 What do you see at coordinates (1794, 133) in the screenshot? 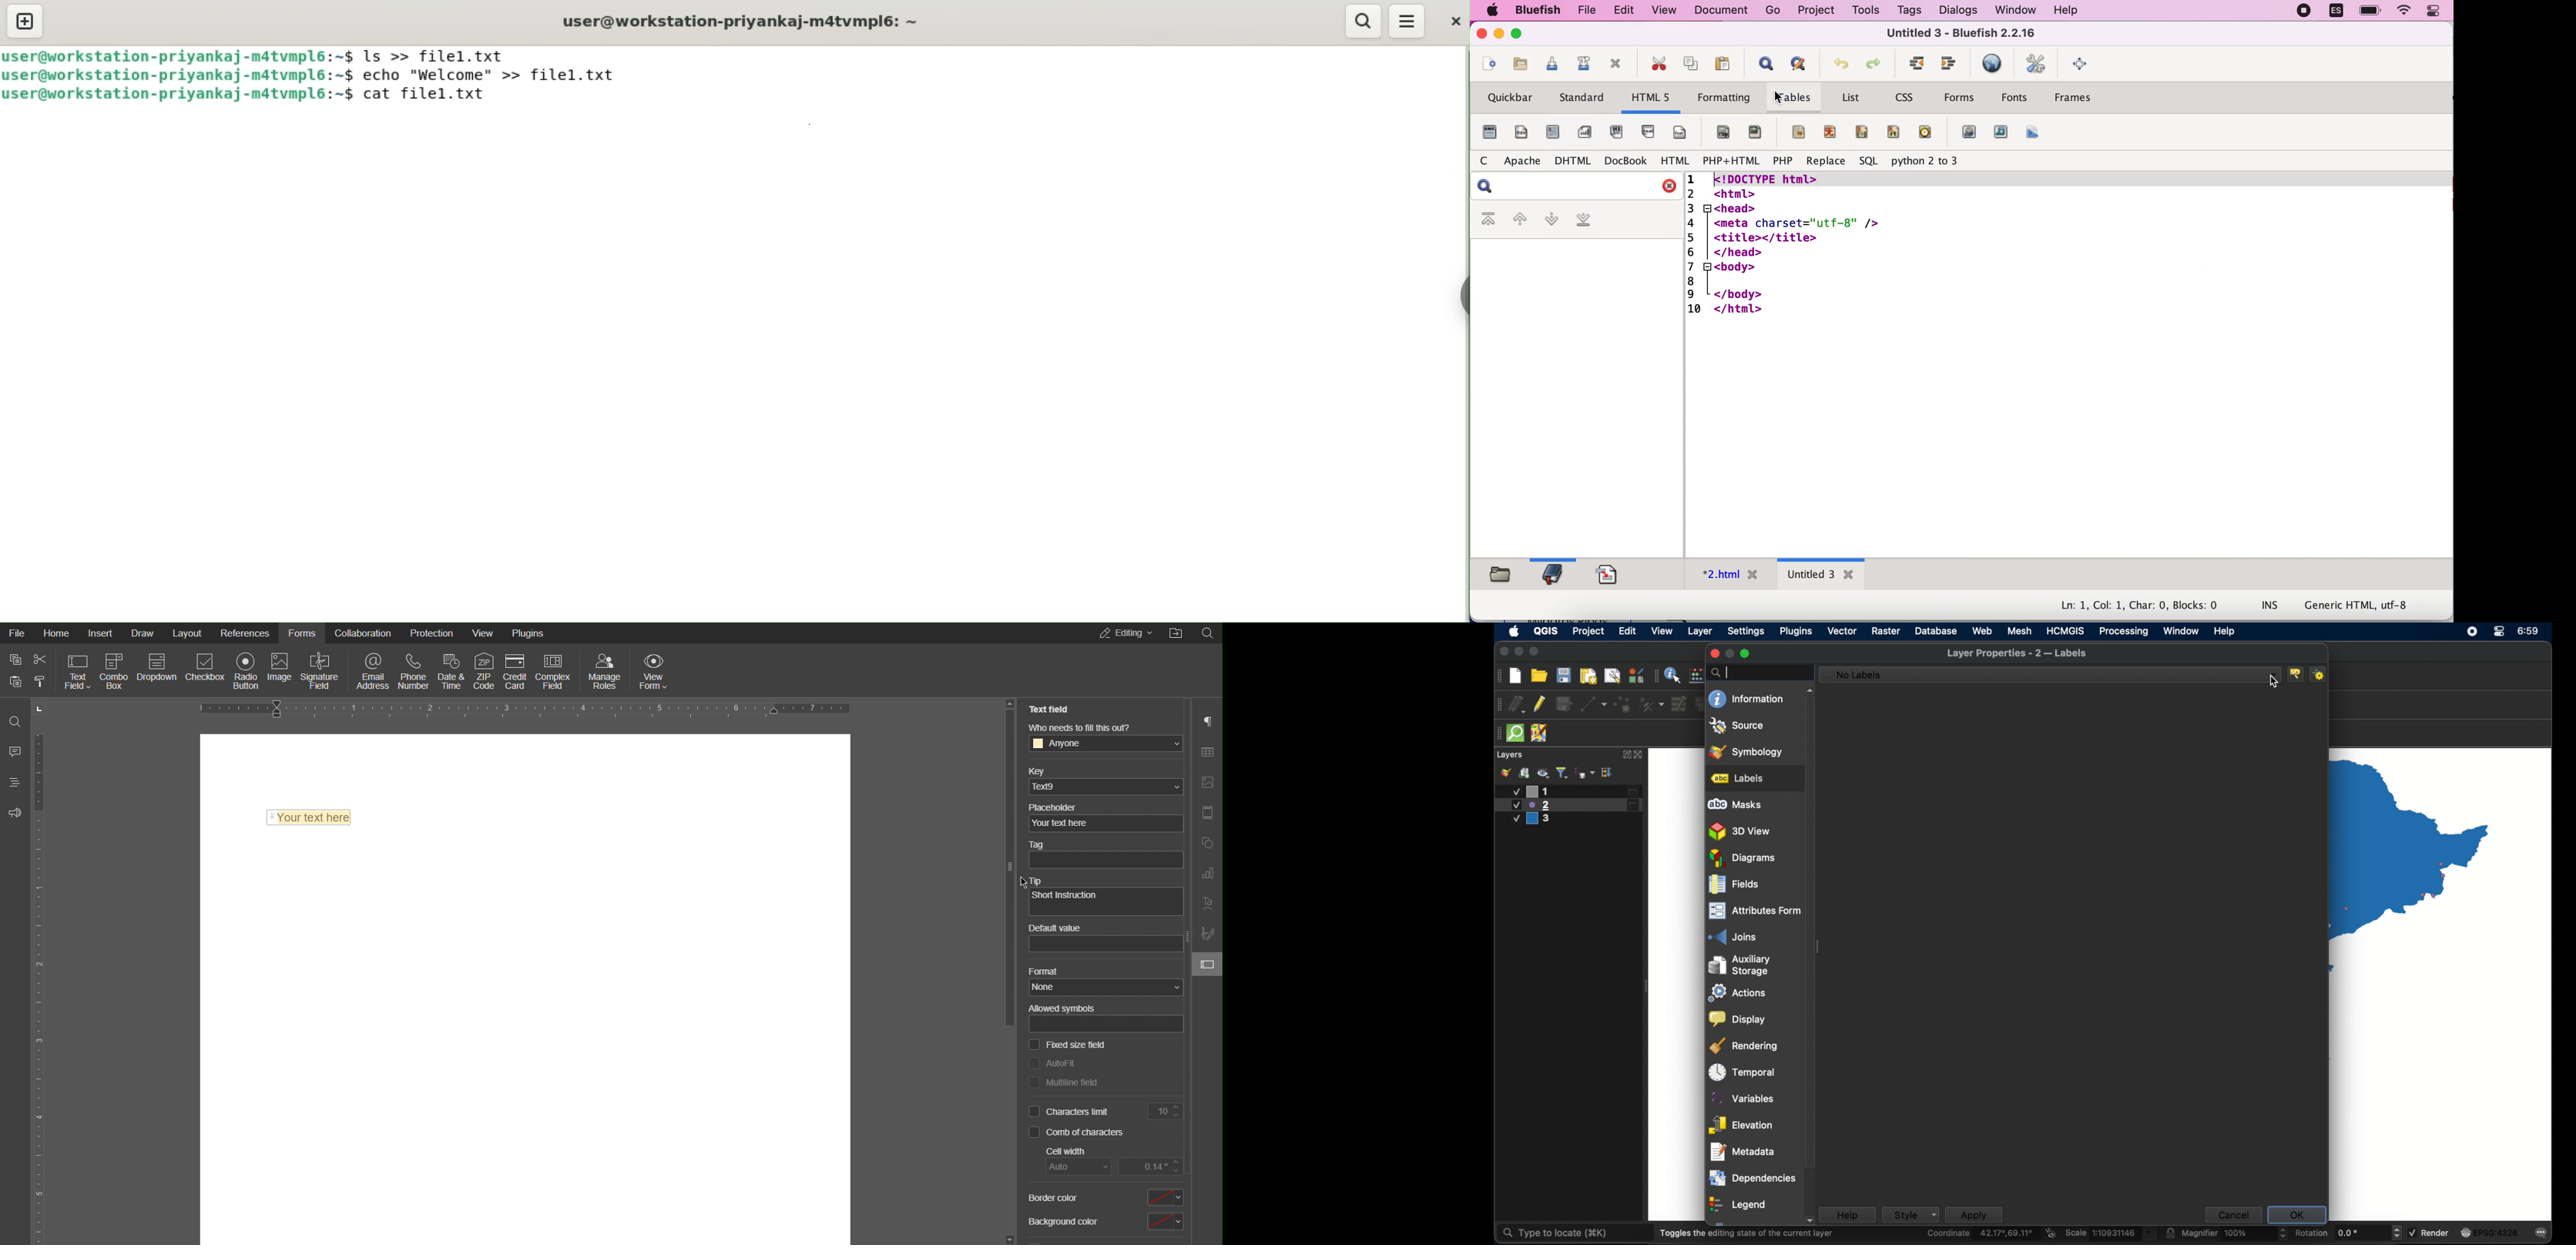
I see `ruby mark` at bounding box center [1794, 133].